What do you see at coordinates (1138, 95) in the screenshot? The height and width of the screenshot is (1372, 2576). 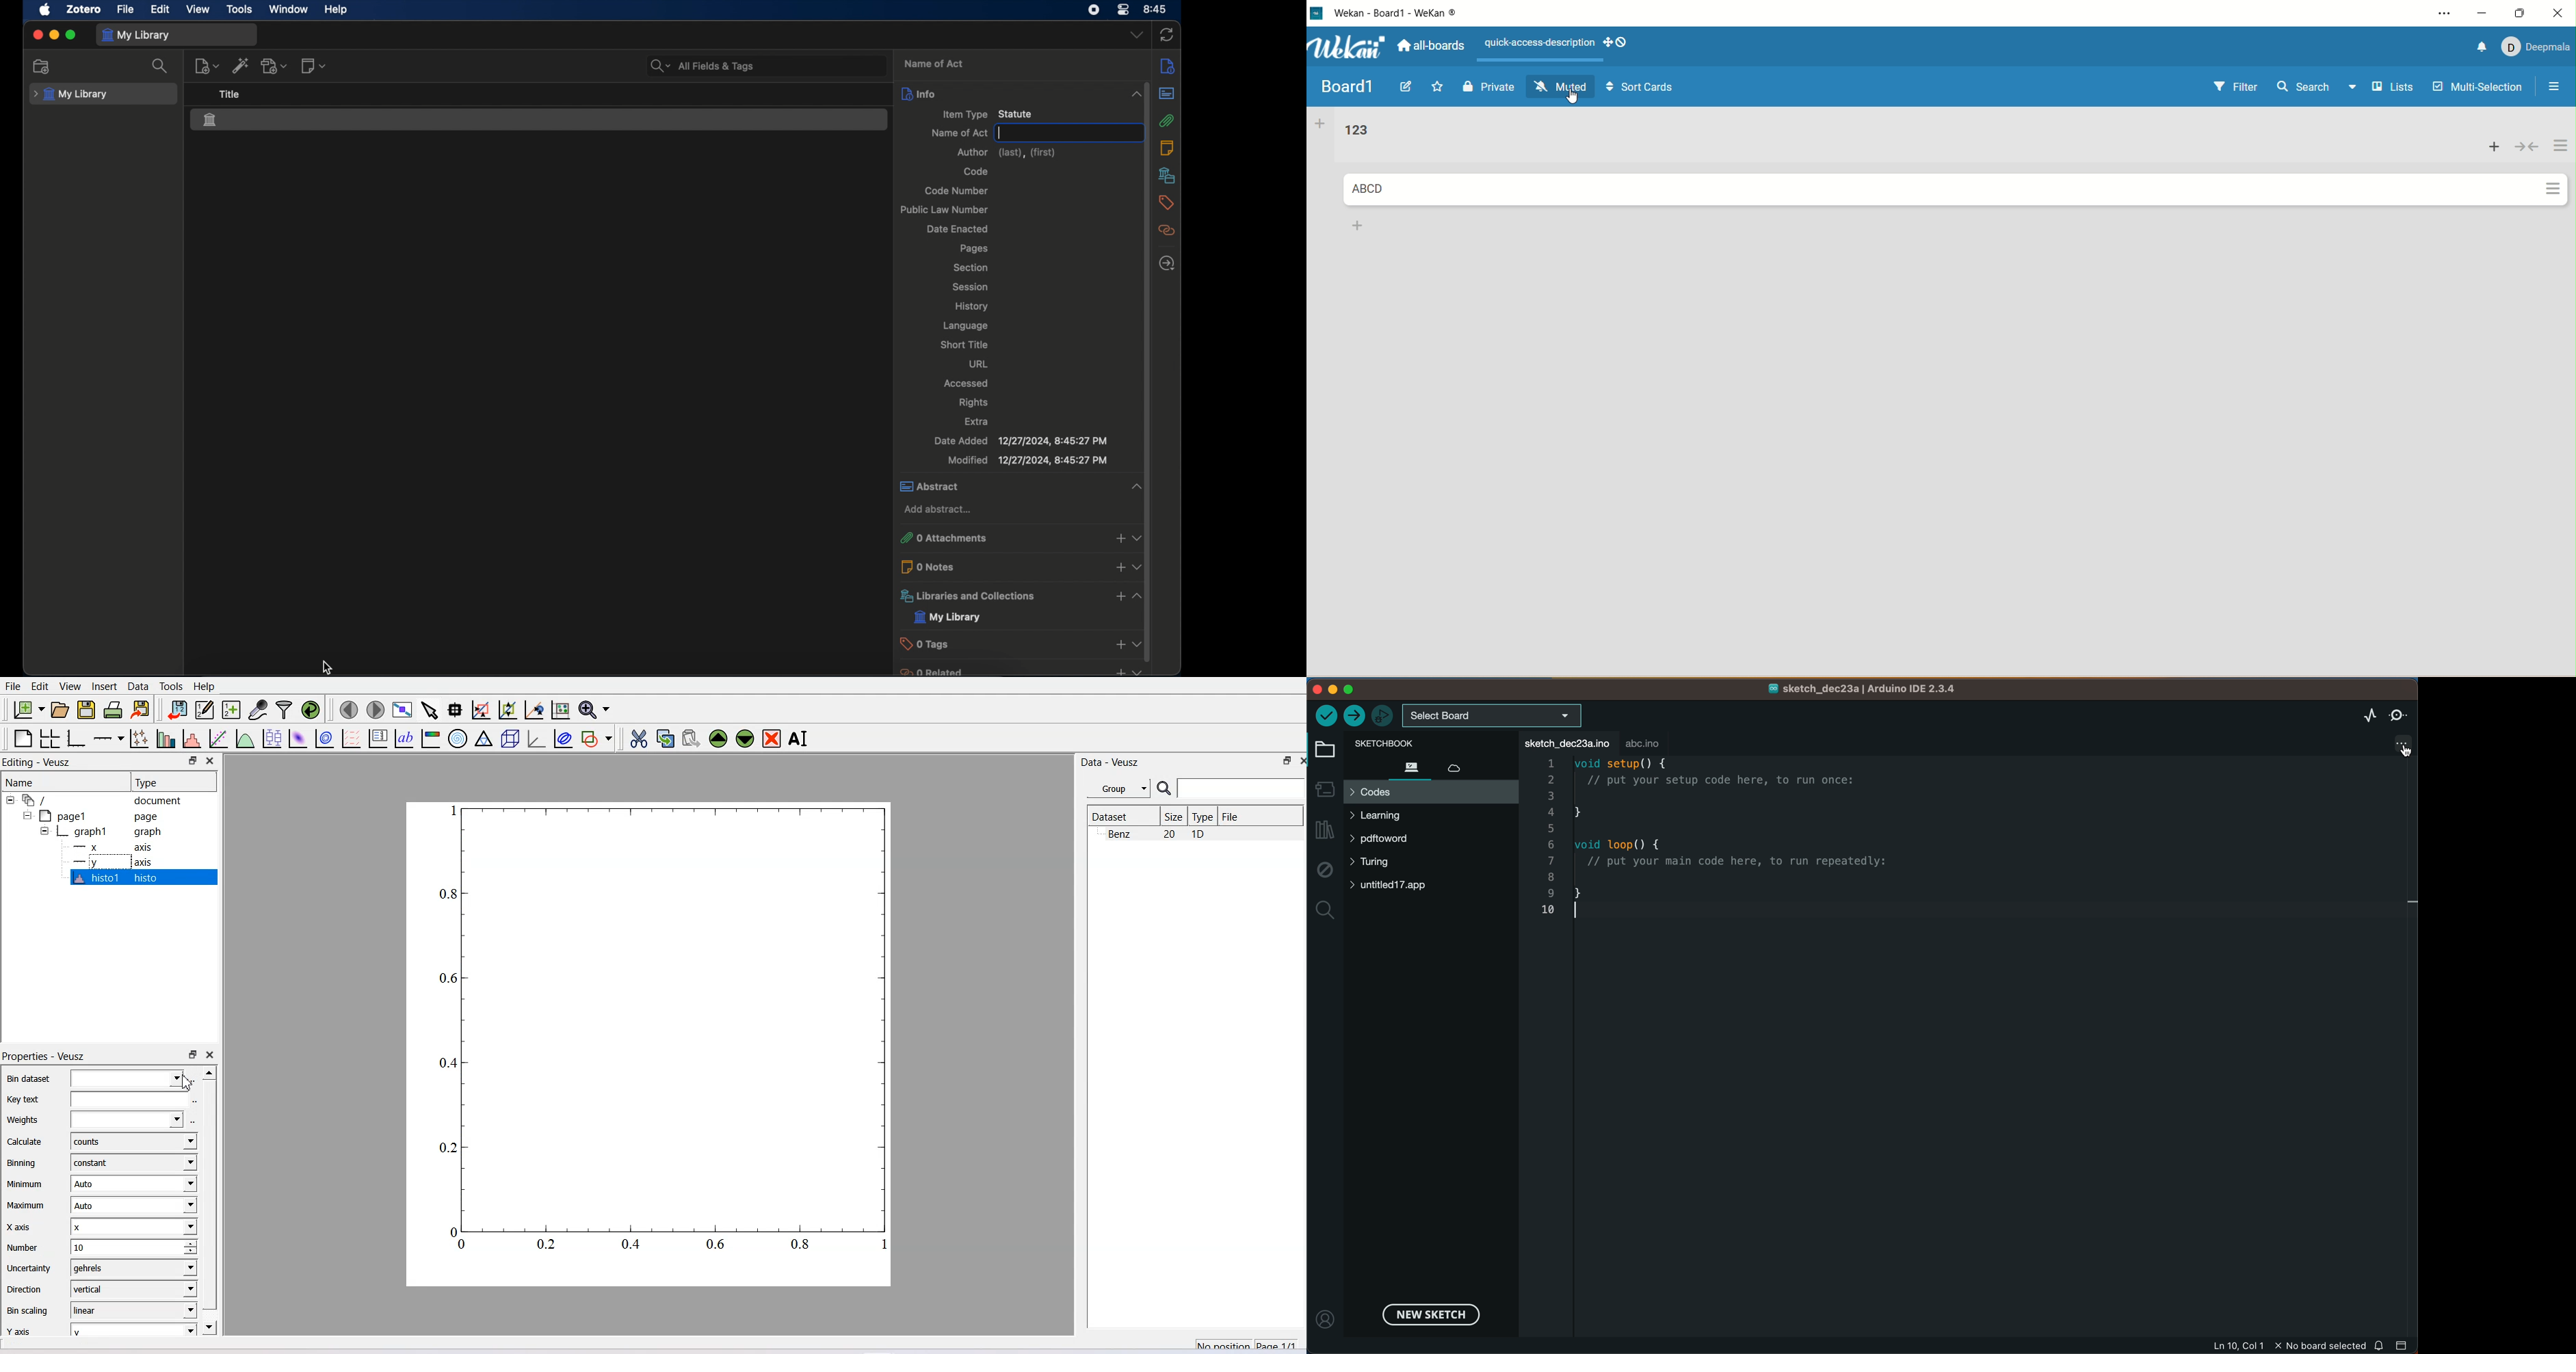 I see `collapse` at bounding box center [1138, 95].